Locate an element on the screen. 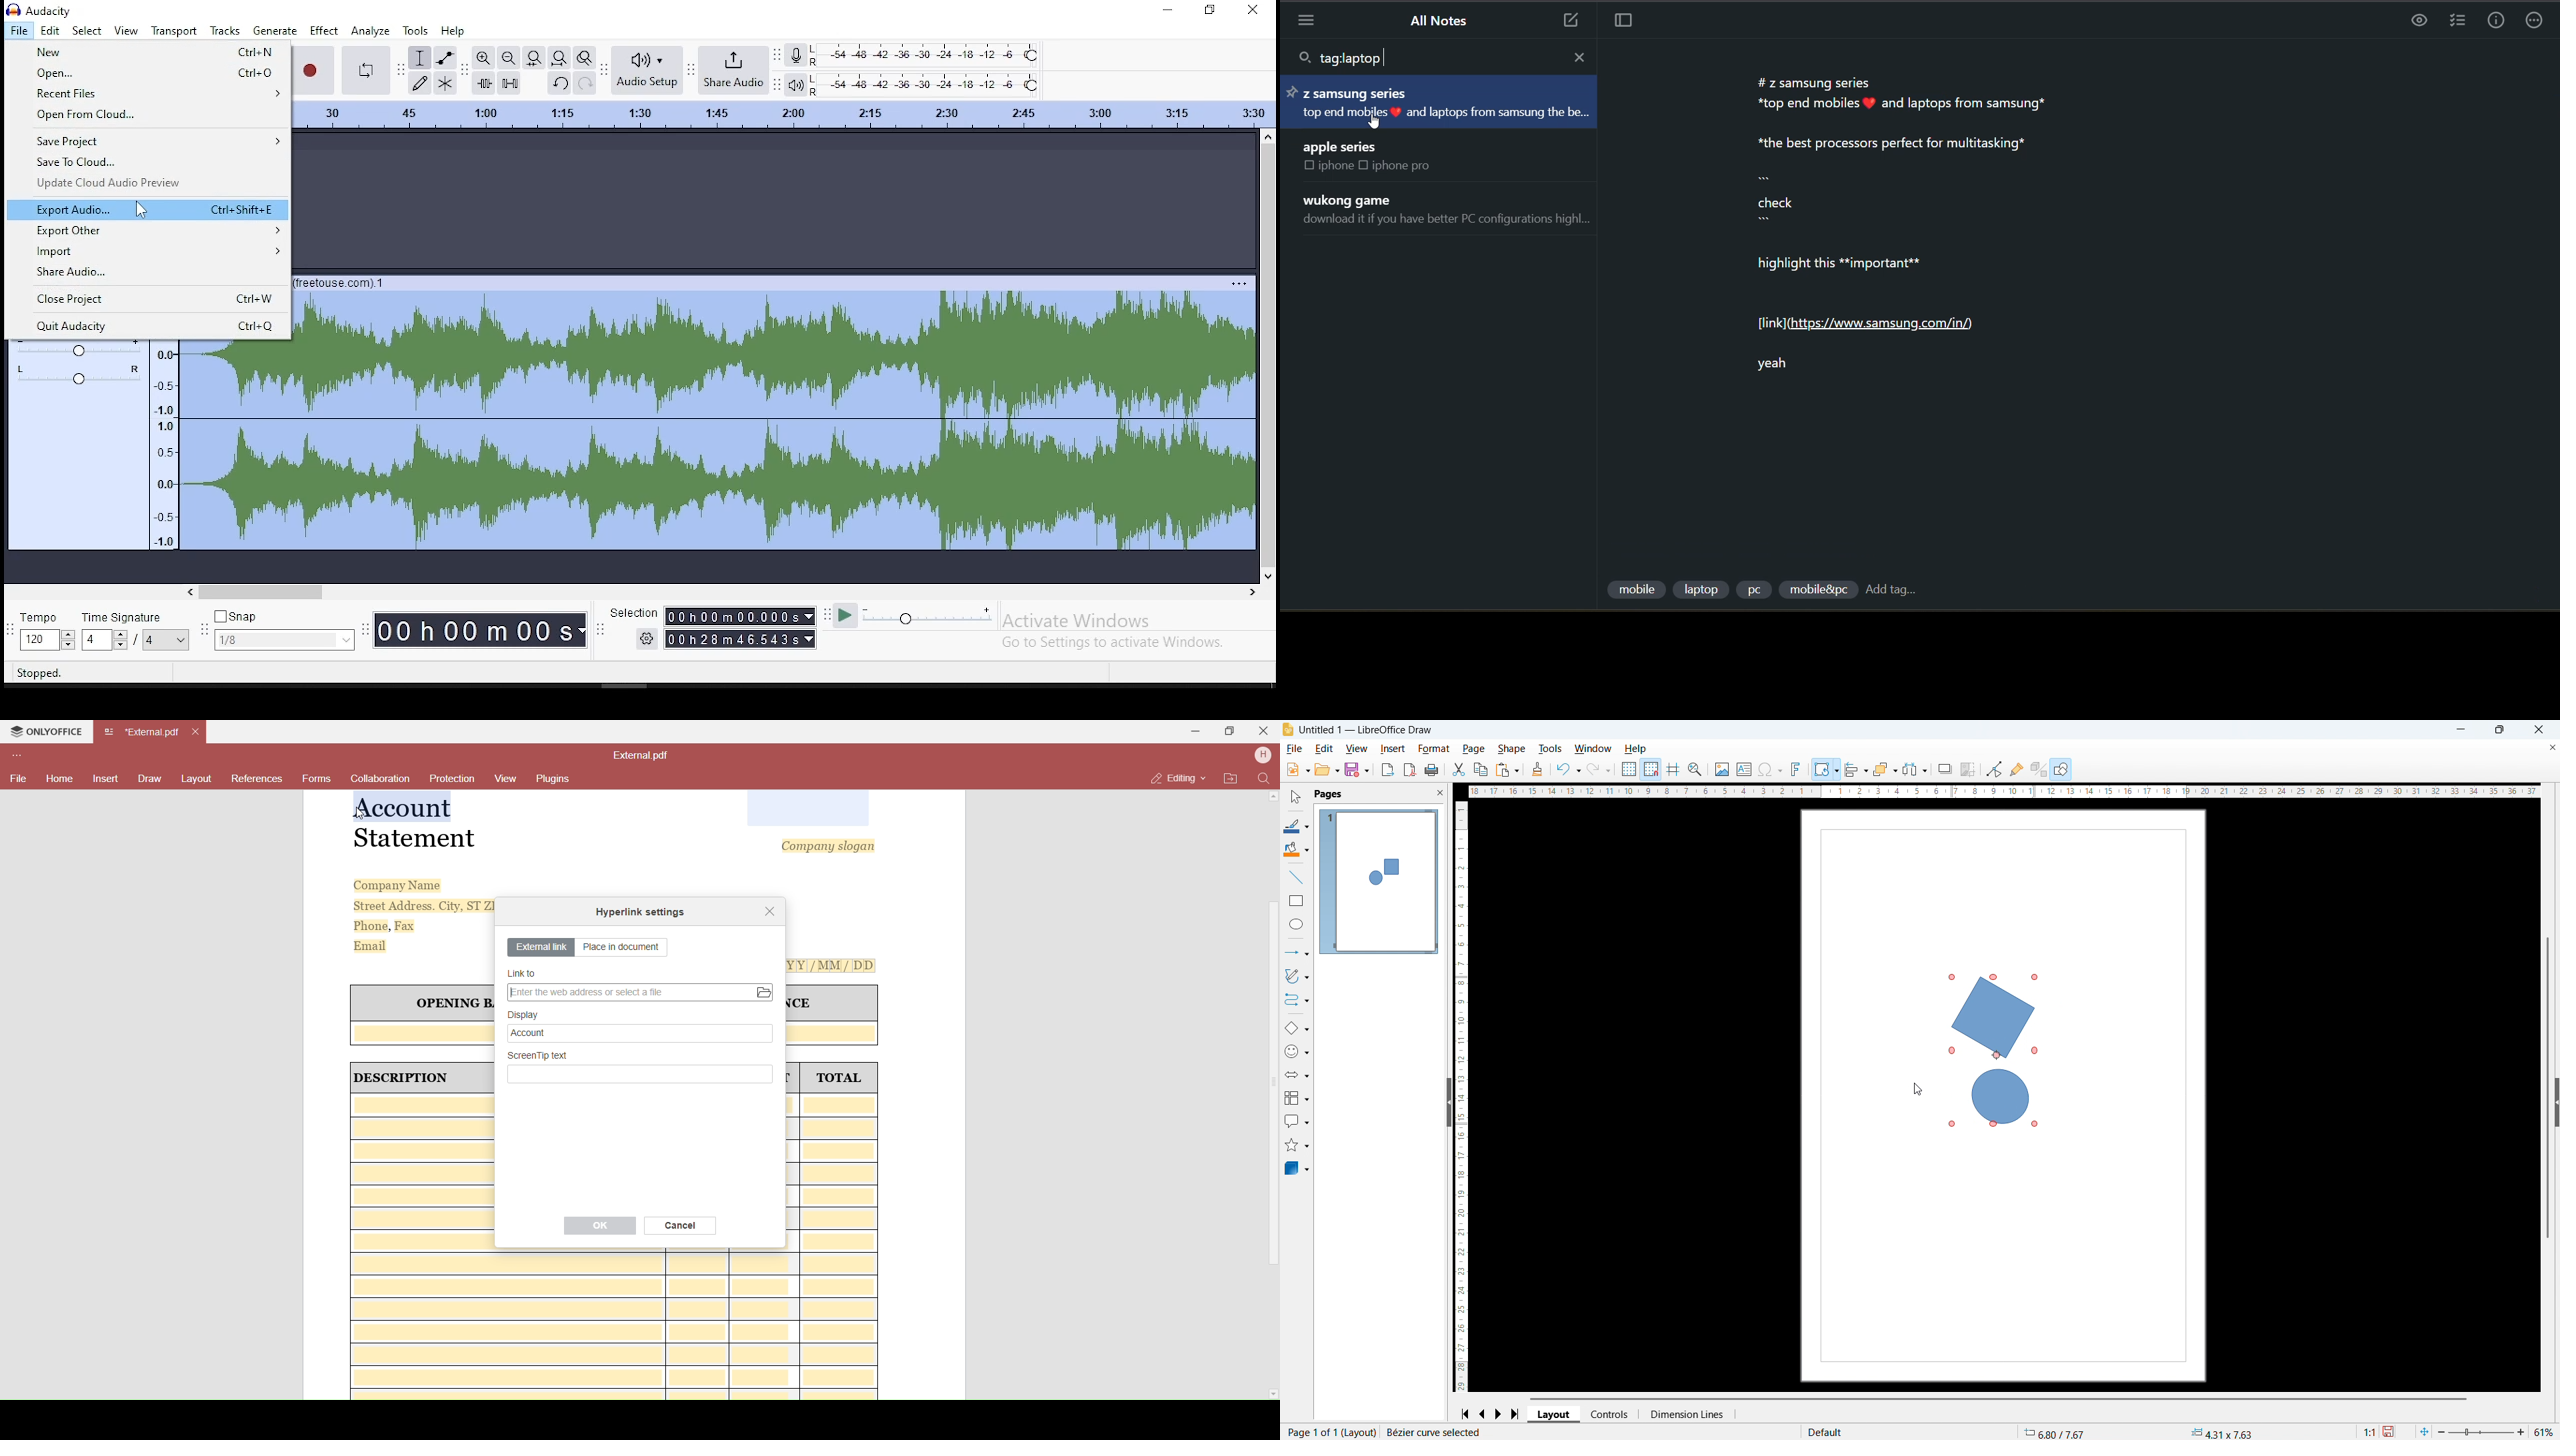 The width and height of the screenshot is (2576, 1456).  Go to first page  is located at coordinates (1467, 1415).